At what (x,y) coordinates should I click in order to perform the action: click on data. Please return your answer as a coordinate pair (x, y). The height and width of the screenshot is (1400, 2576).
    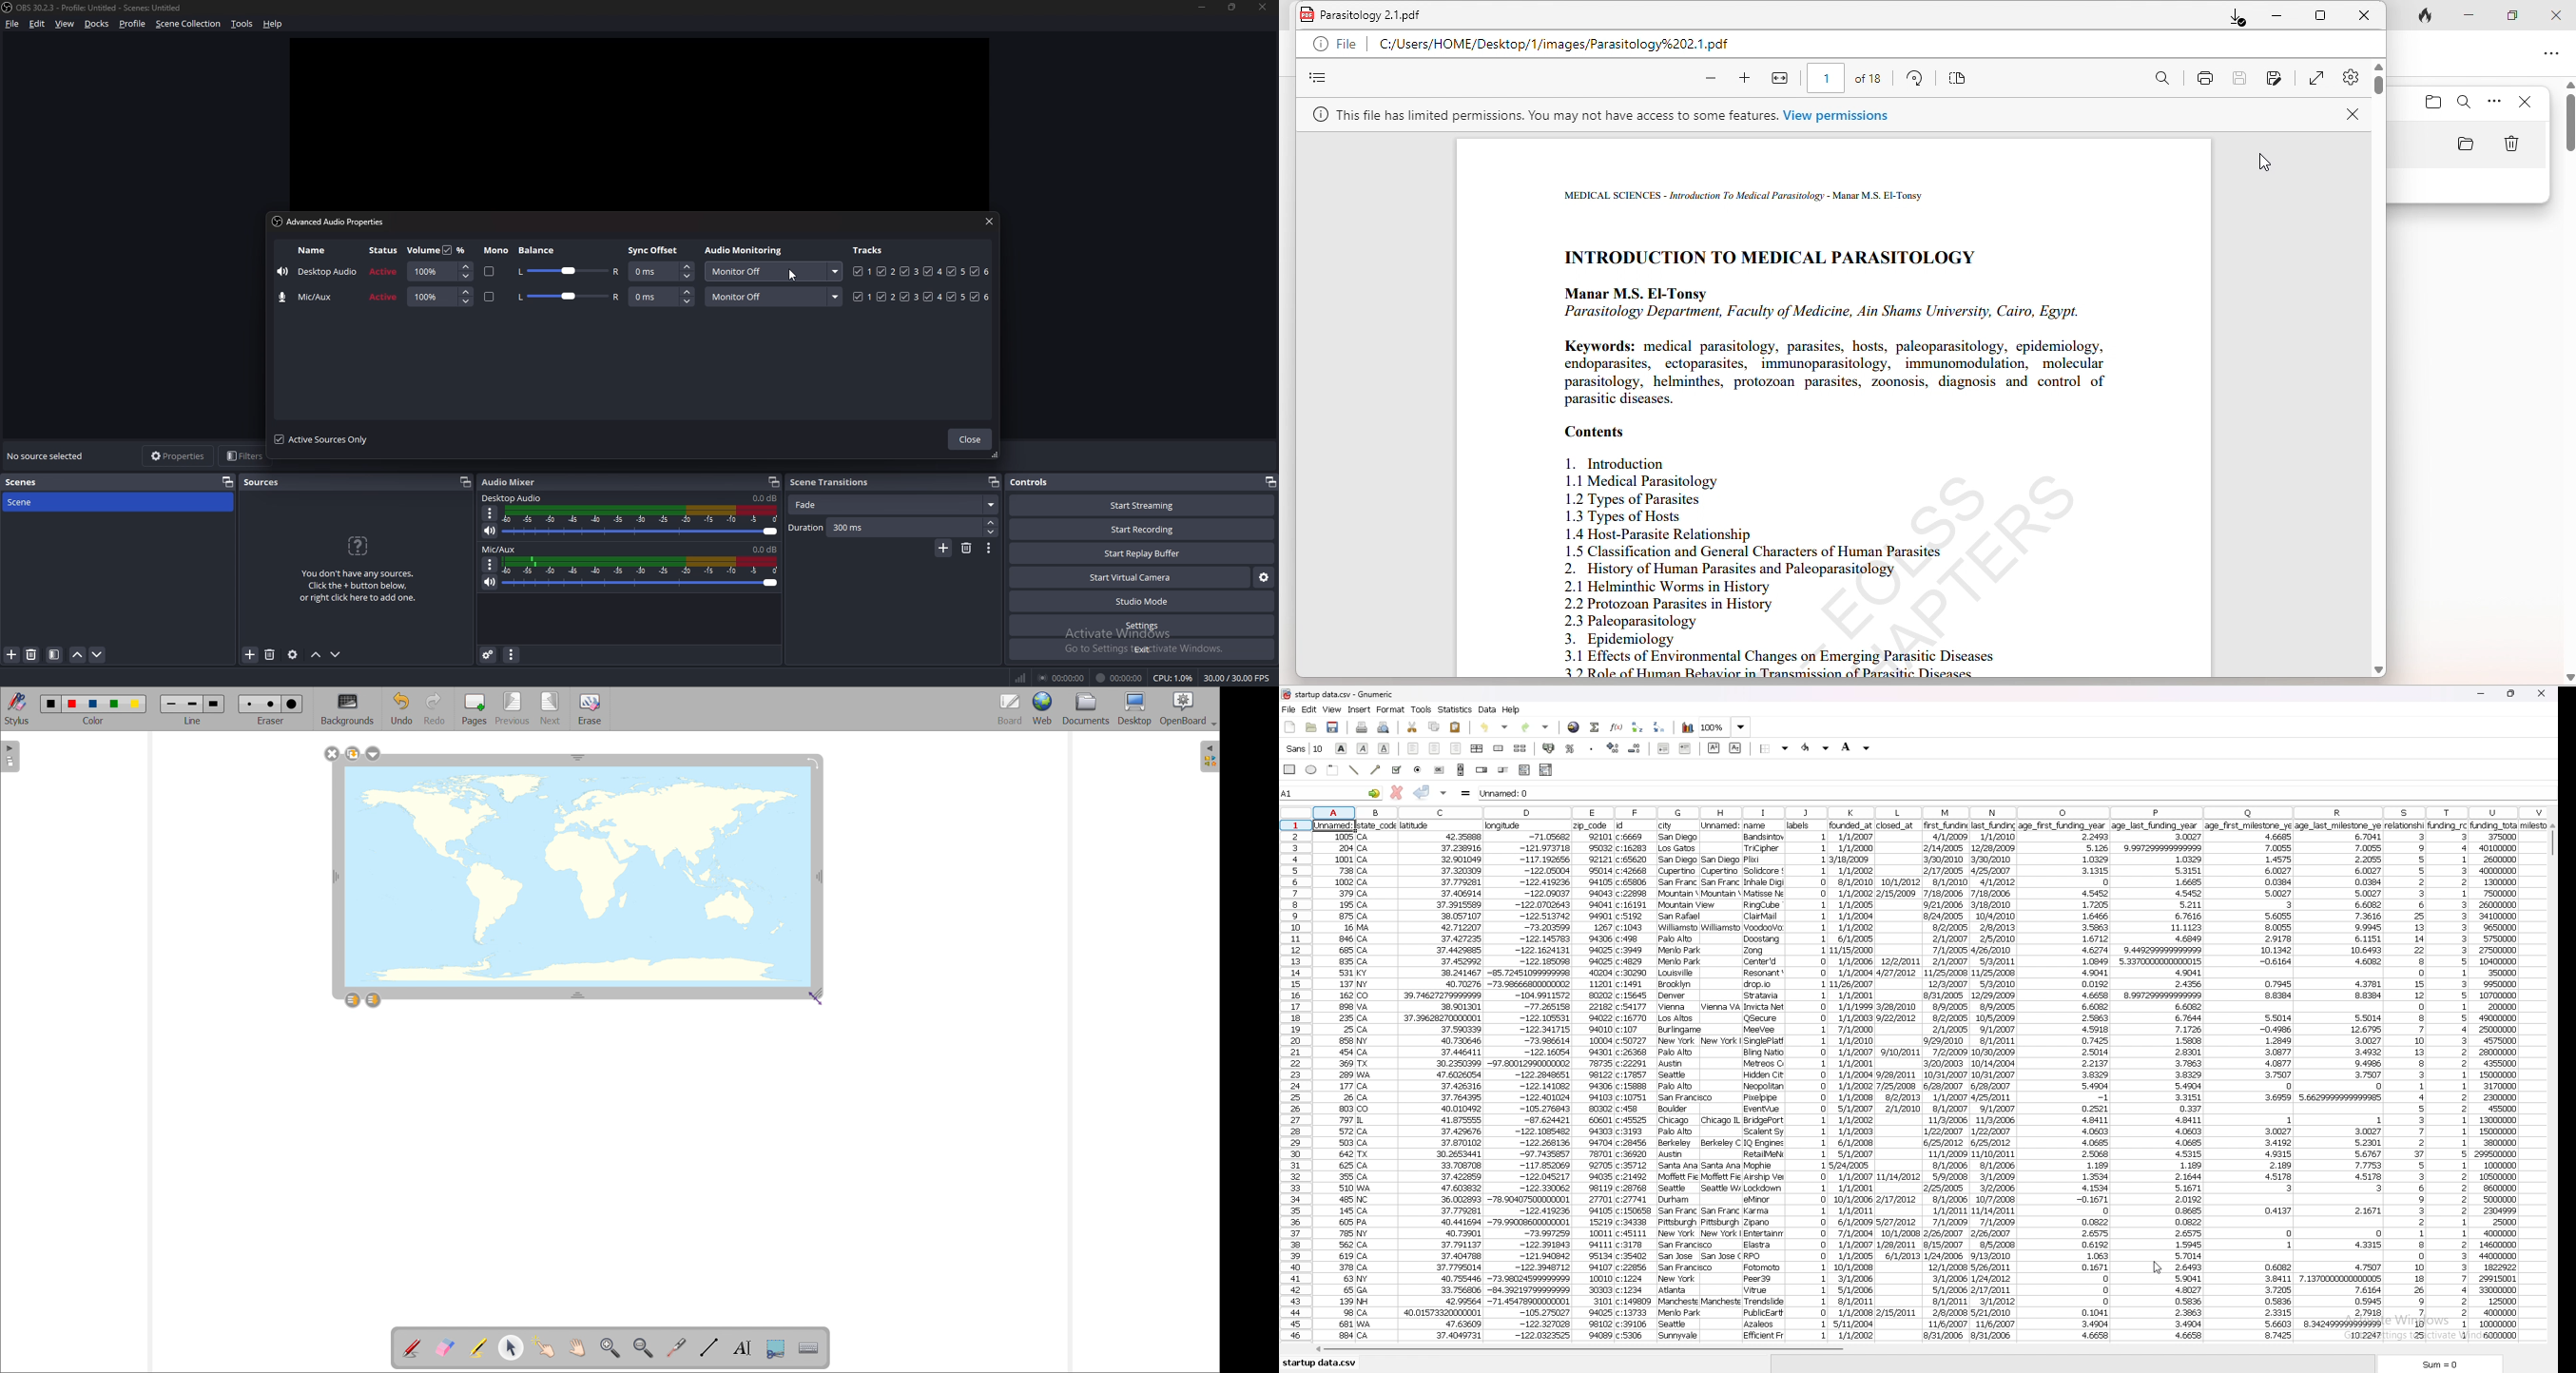
    Looking at the image, I should click on (2449, 1079).